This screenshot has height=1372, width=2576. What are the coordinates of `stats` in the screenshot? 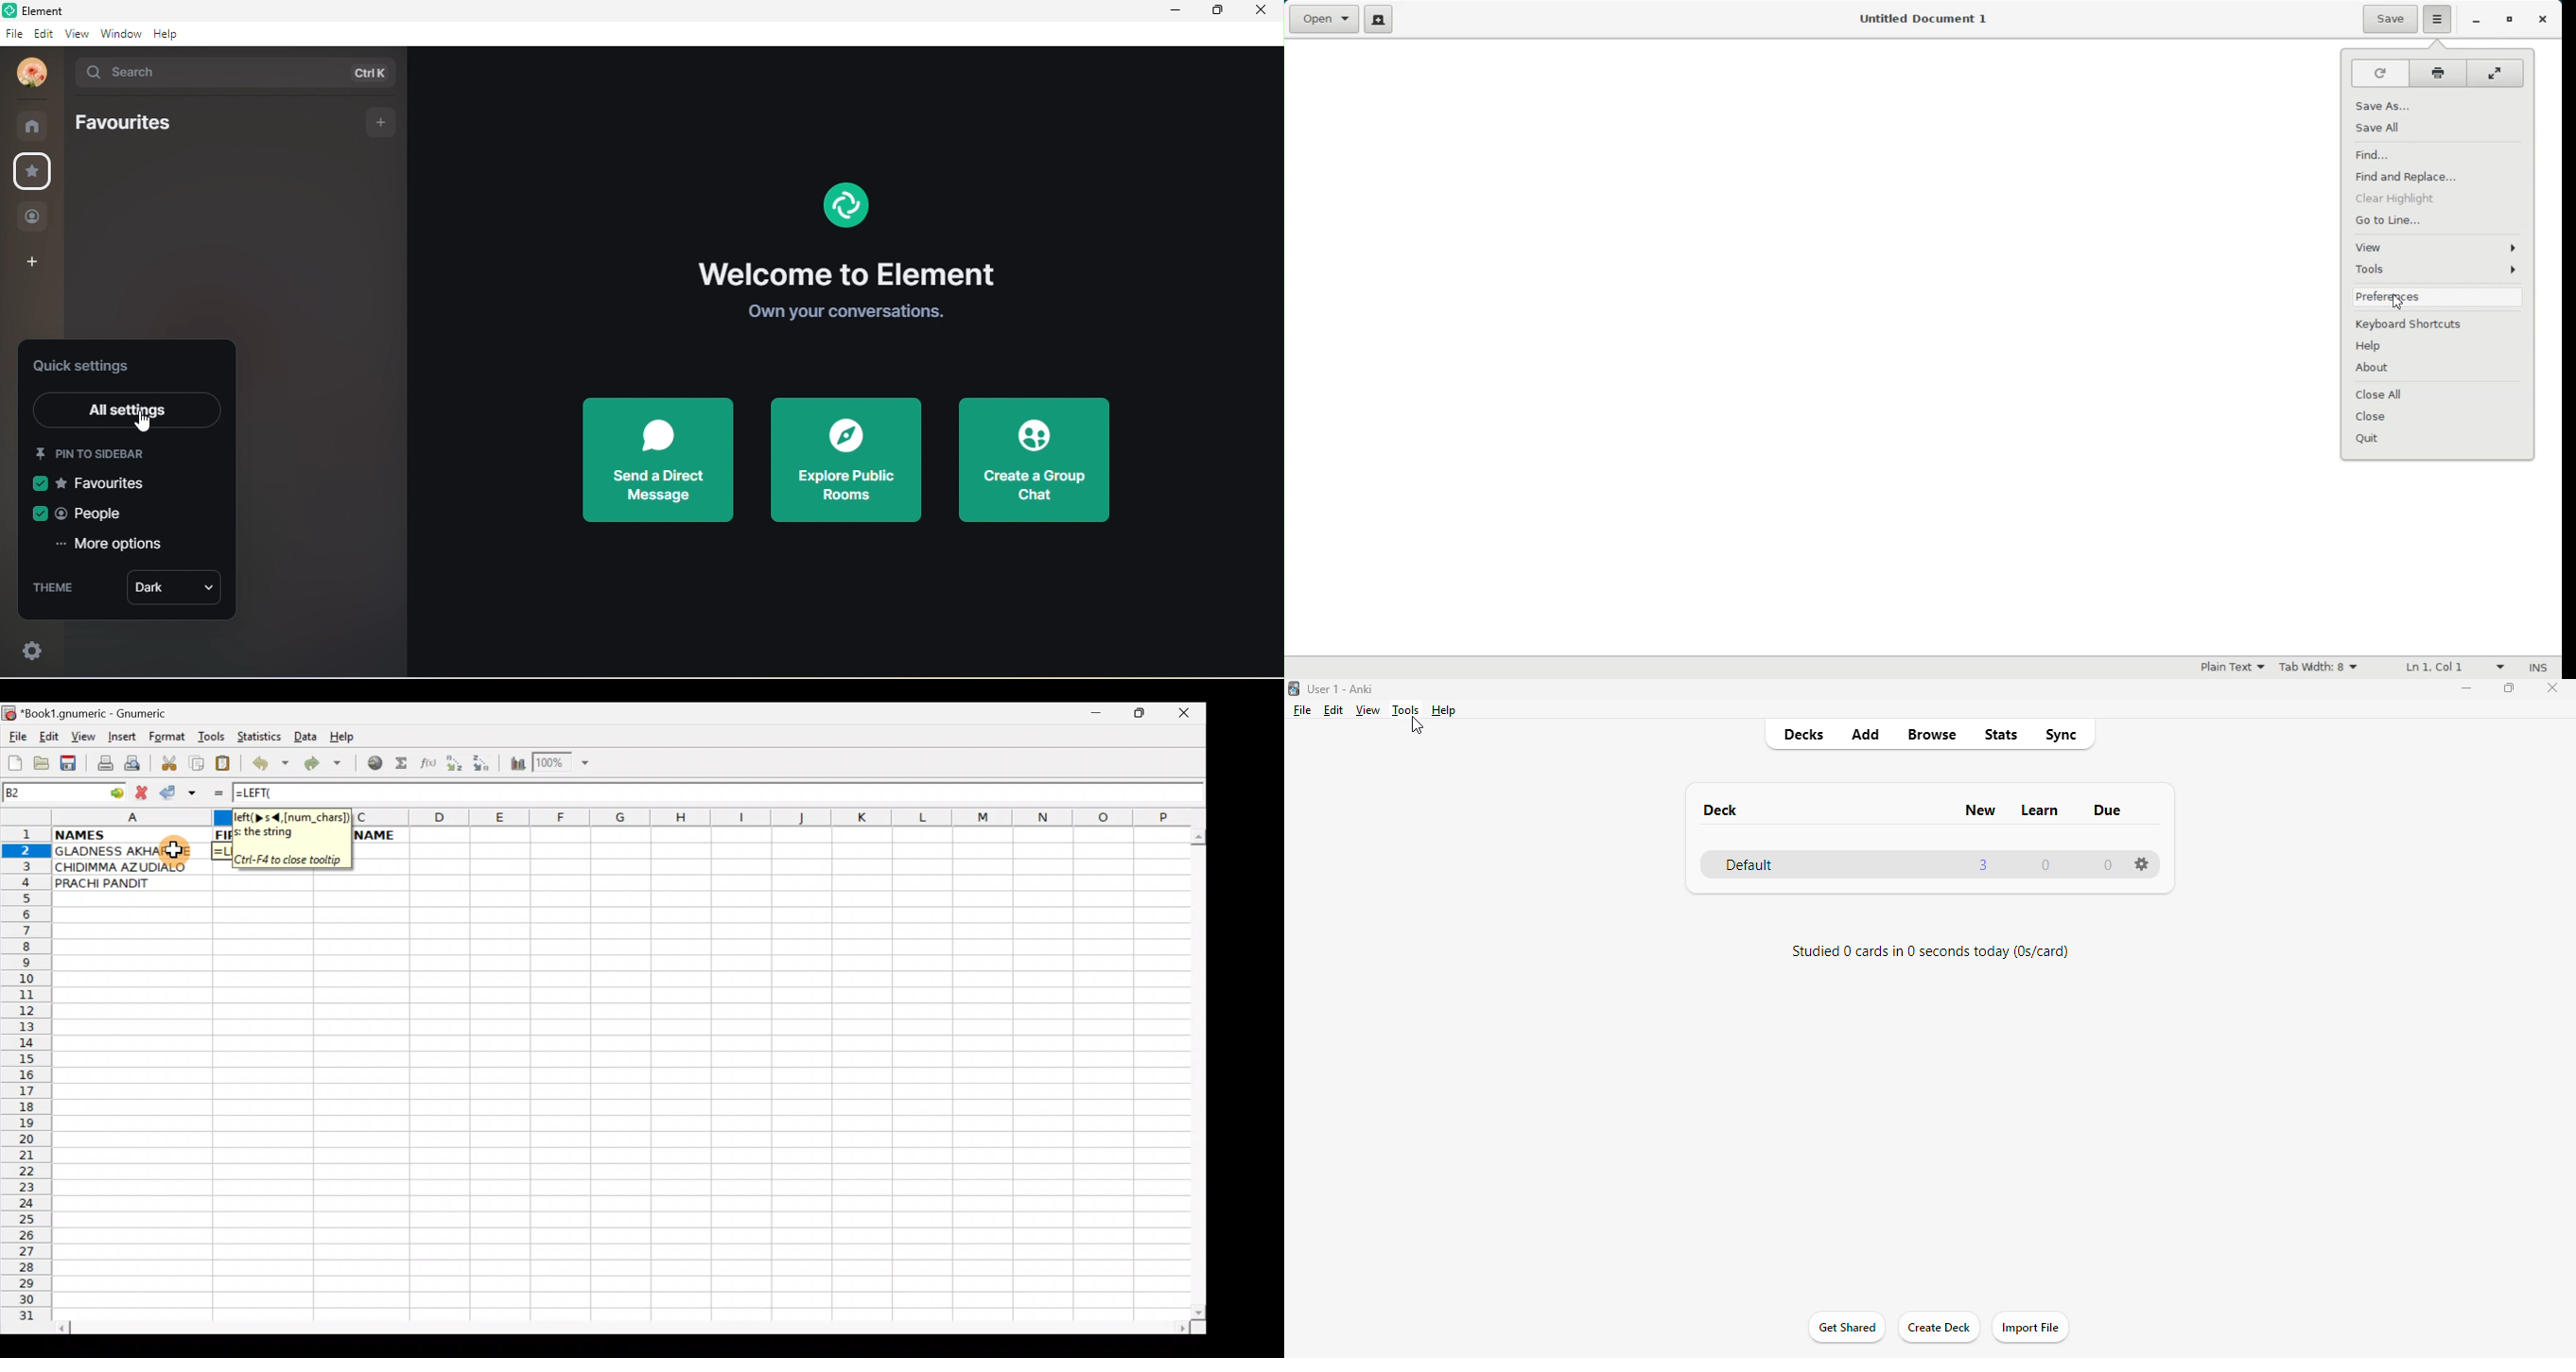 It's located at (2002, 735).